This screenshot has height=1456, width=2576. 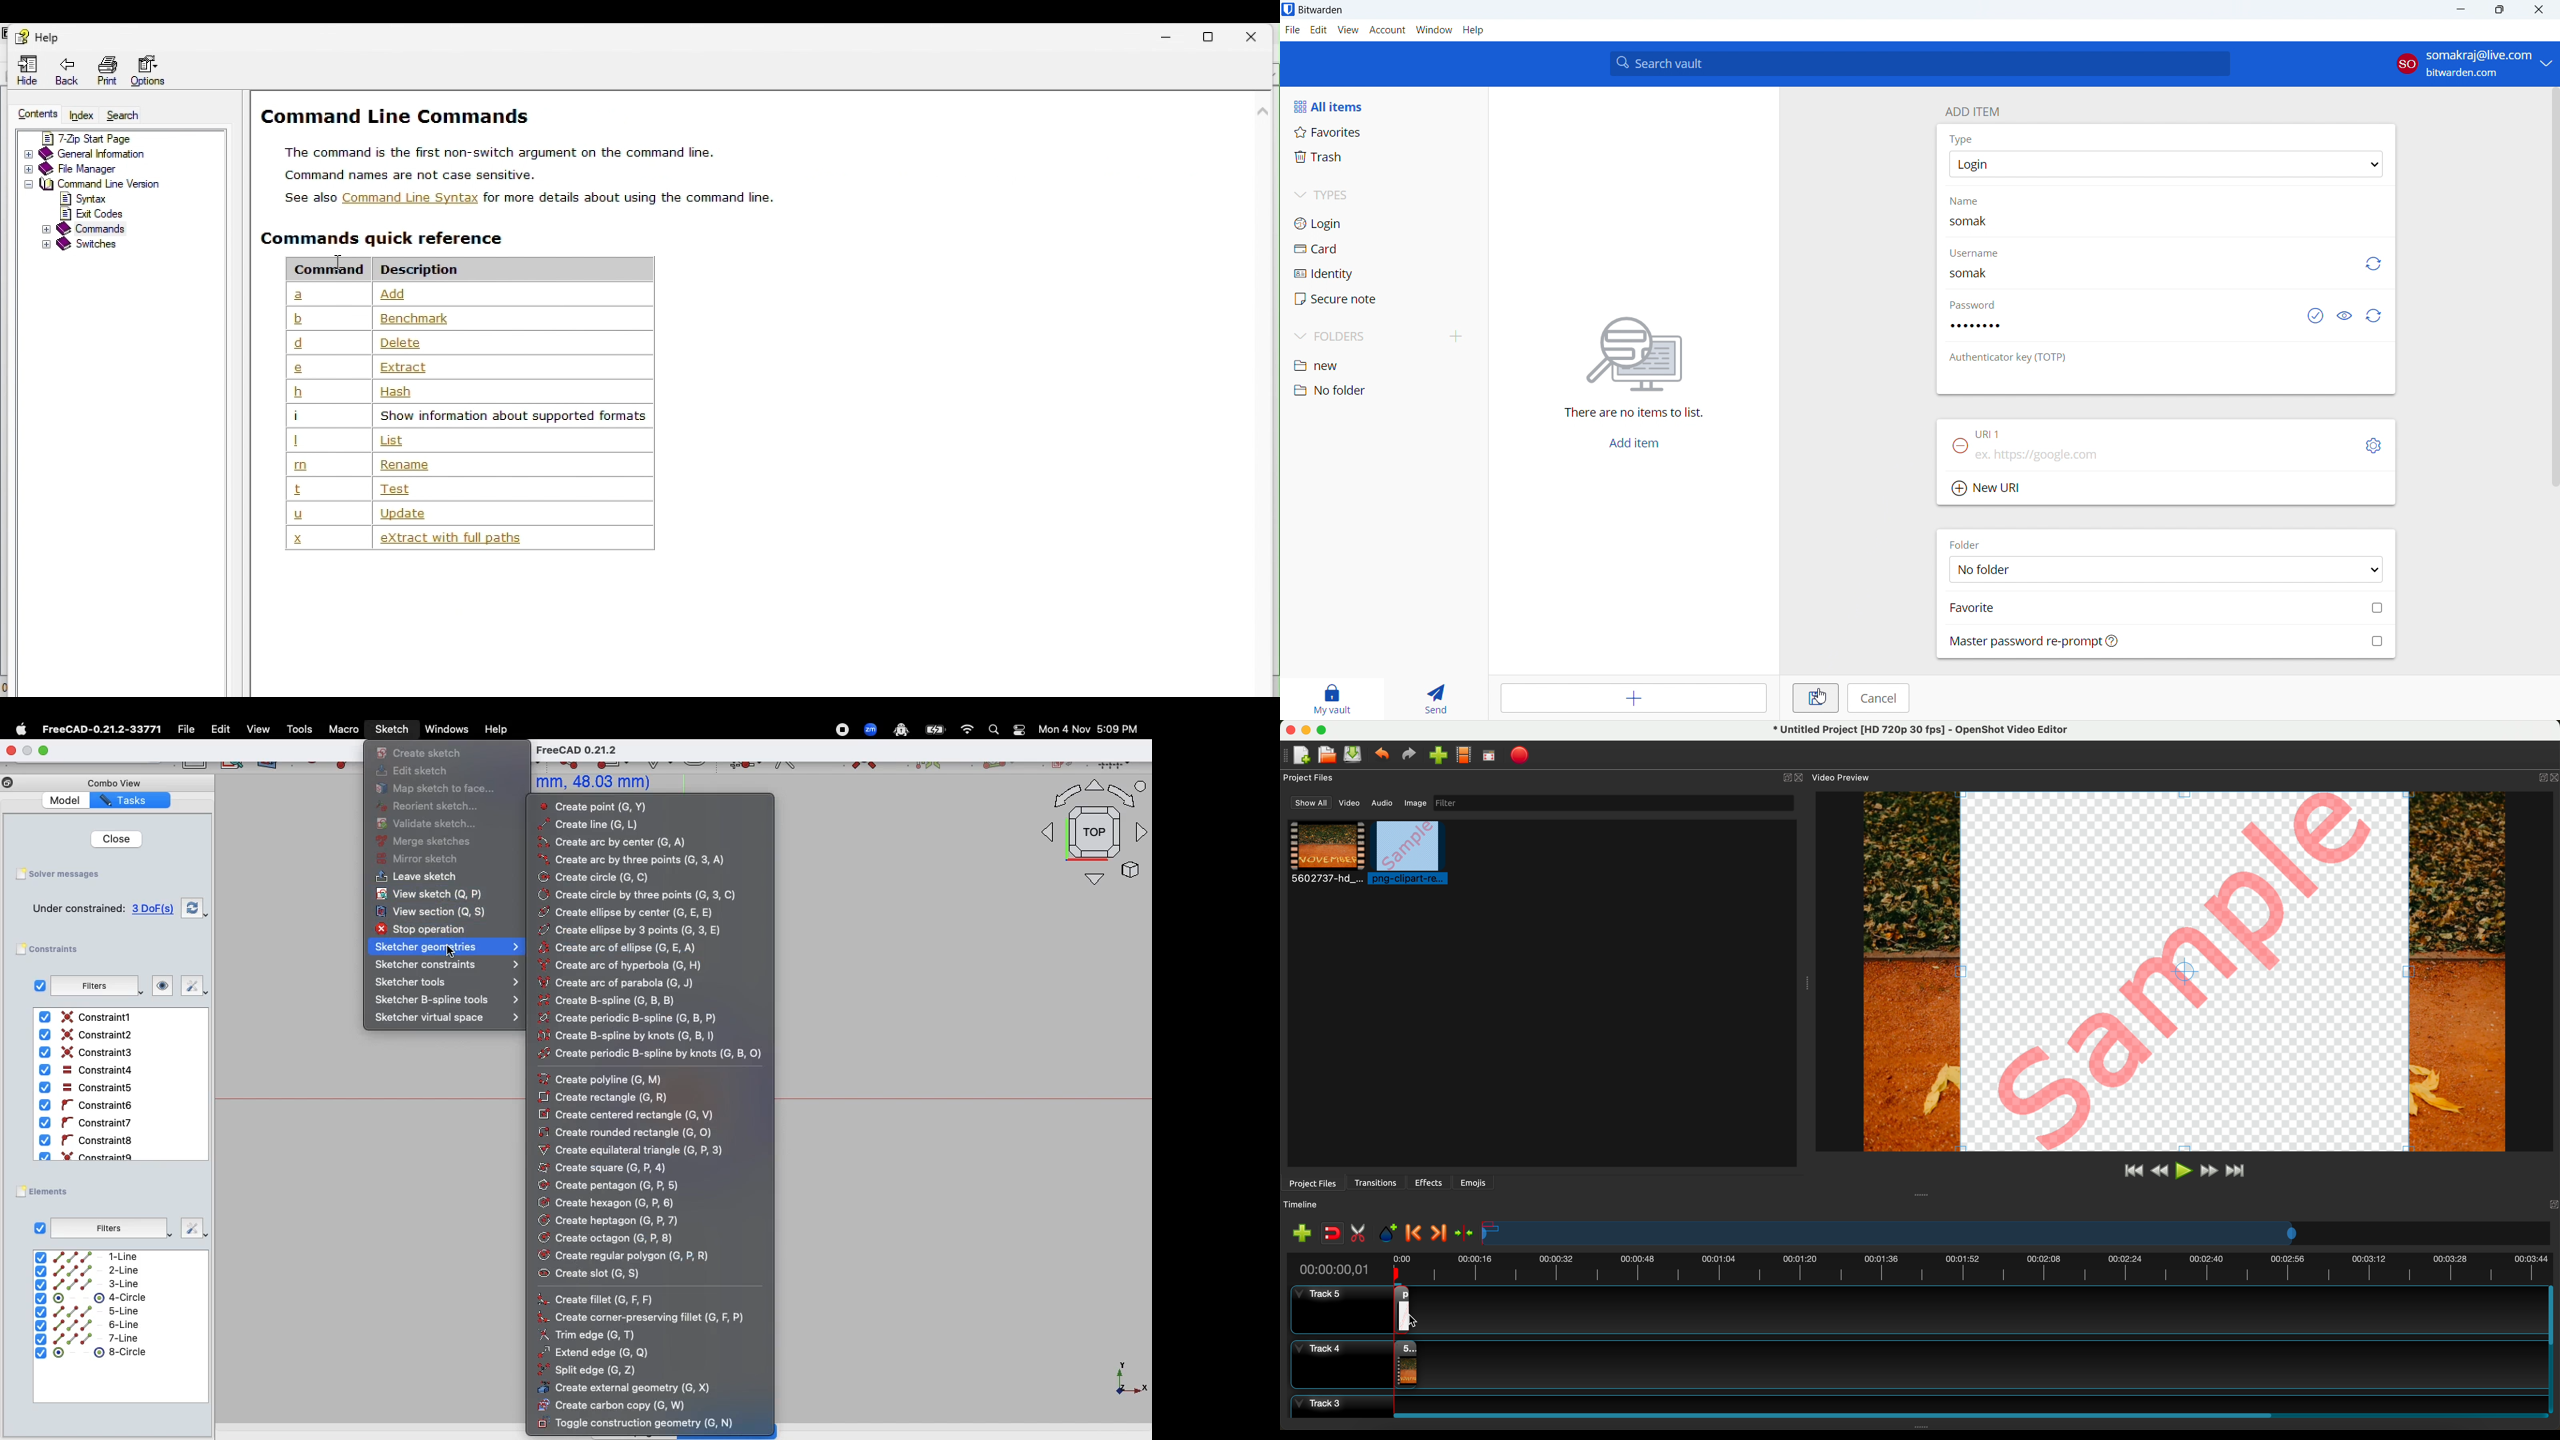 I want to click on Tasks, so click(x=133, y=800).